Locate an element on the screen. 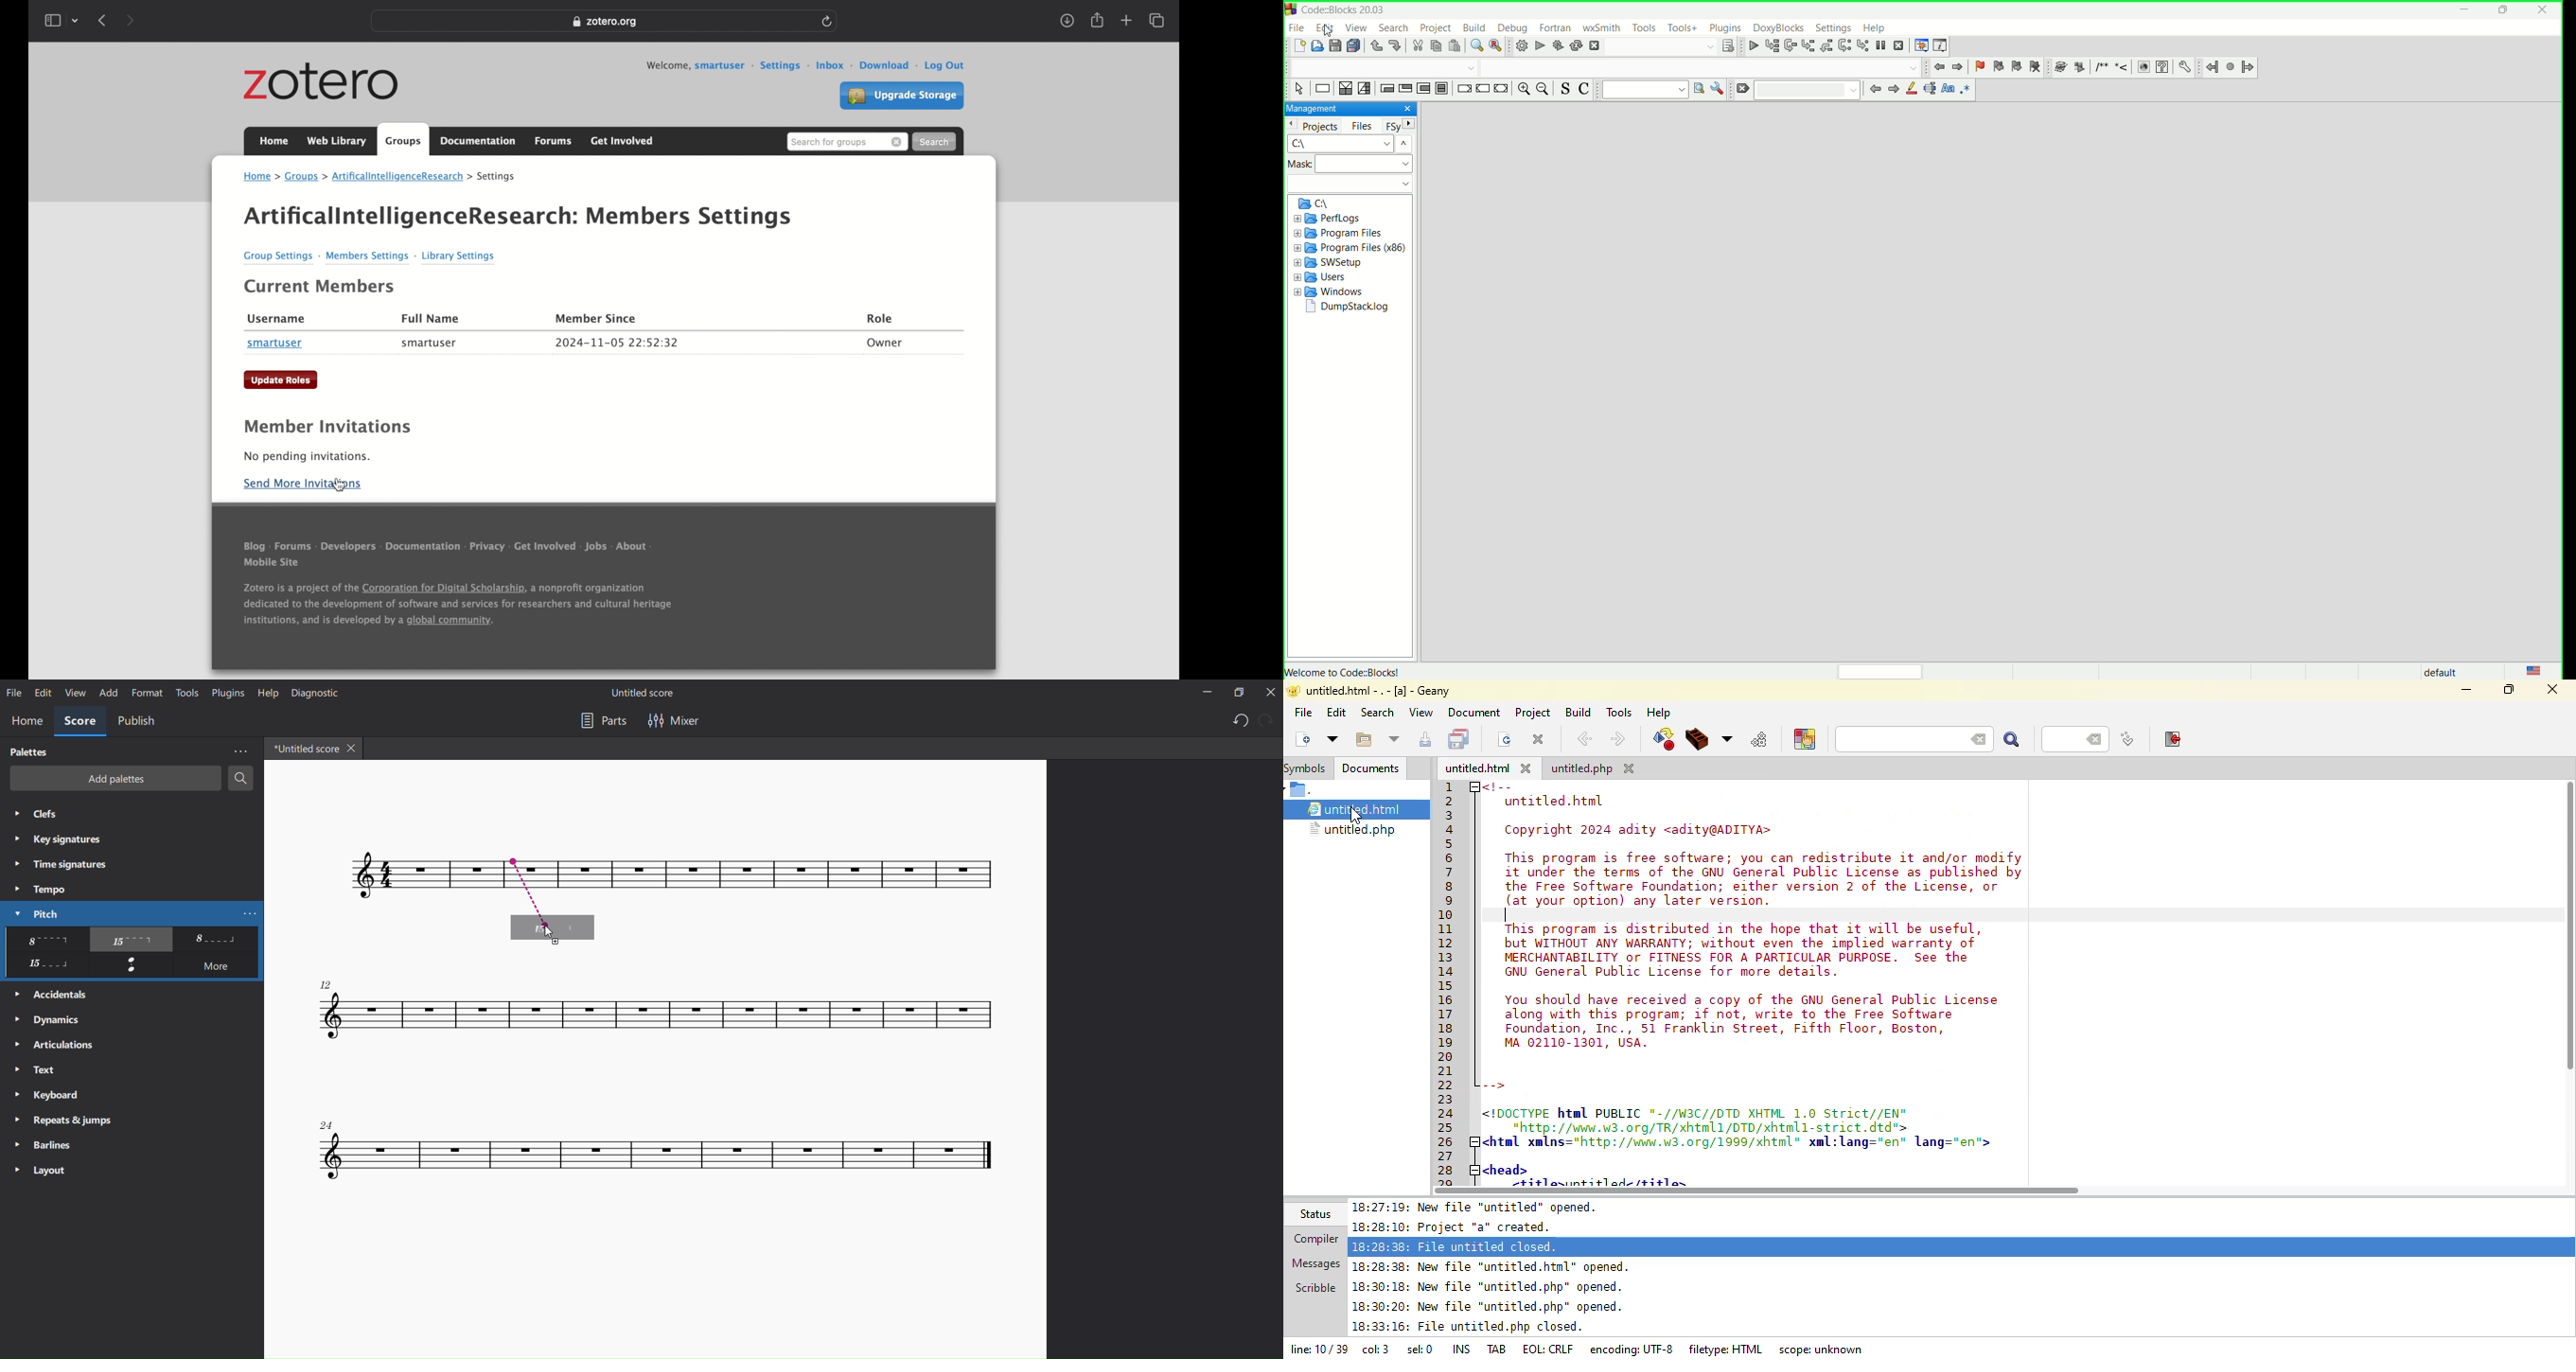 Image resolution: width=2576 pixels, height=1372 pixels. search is located at coordinates (936, 142).